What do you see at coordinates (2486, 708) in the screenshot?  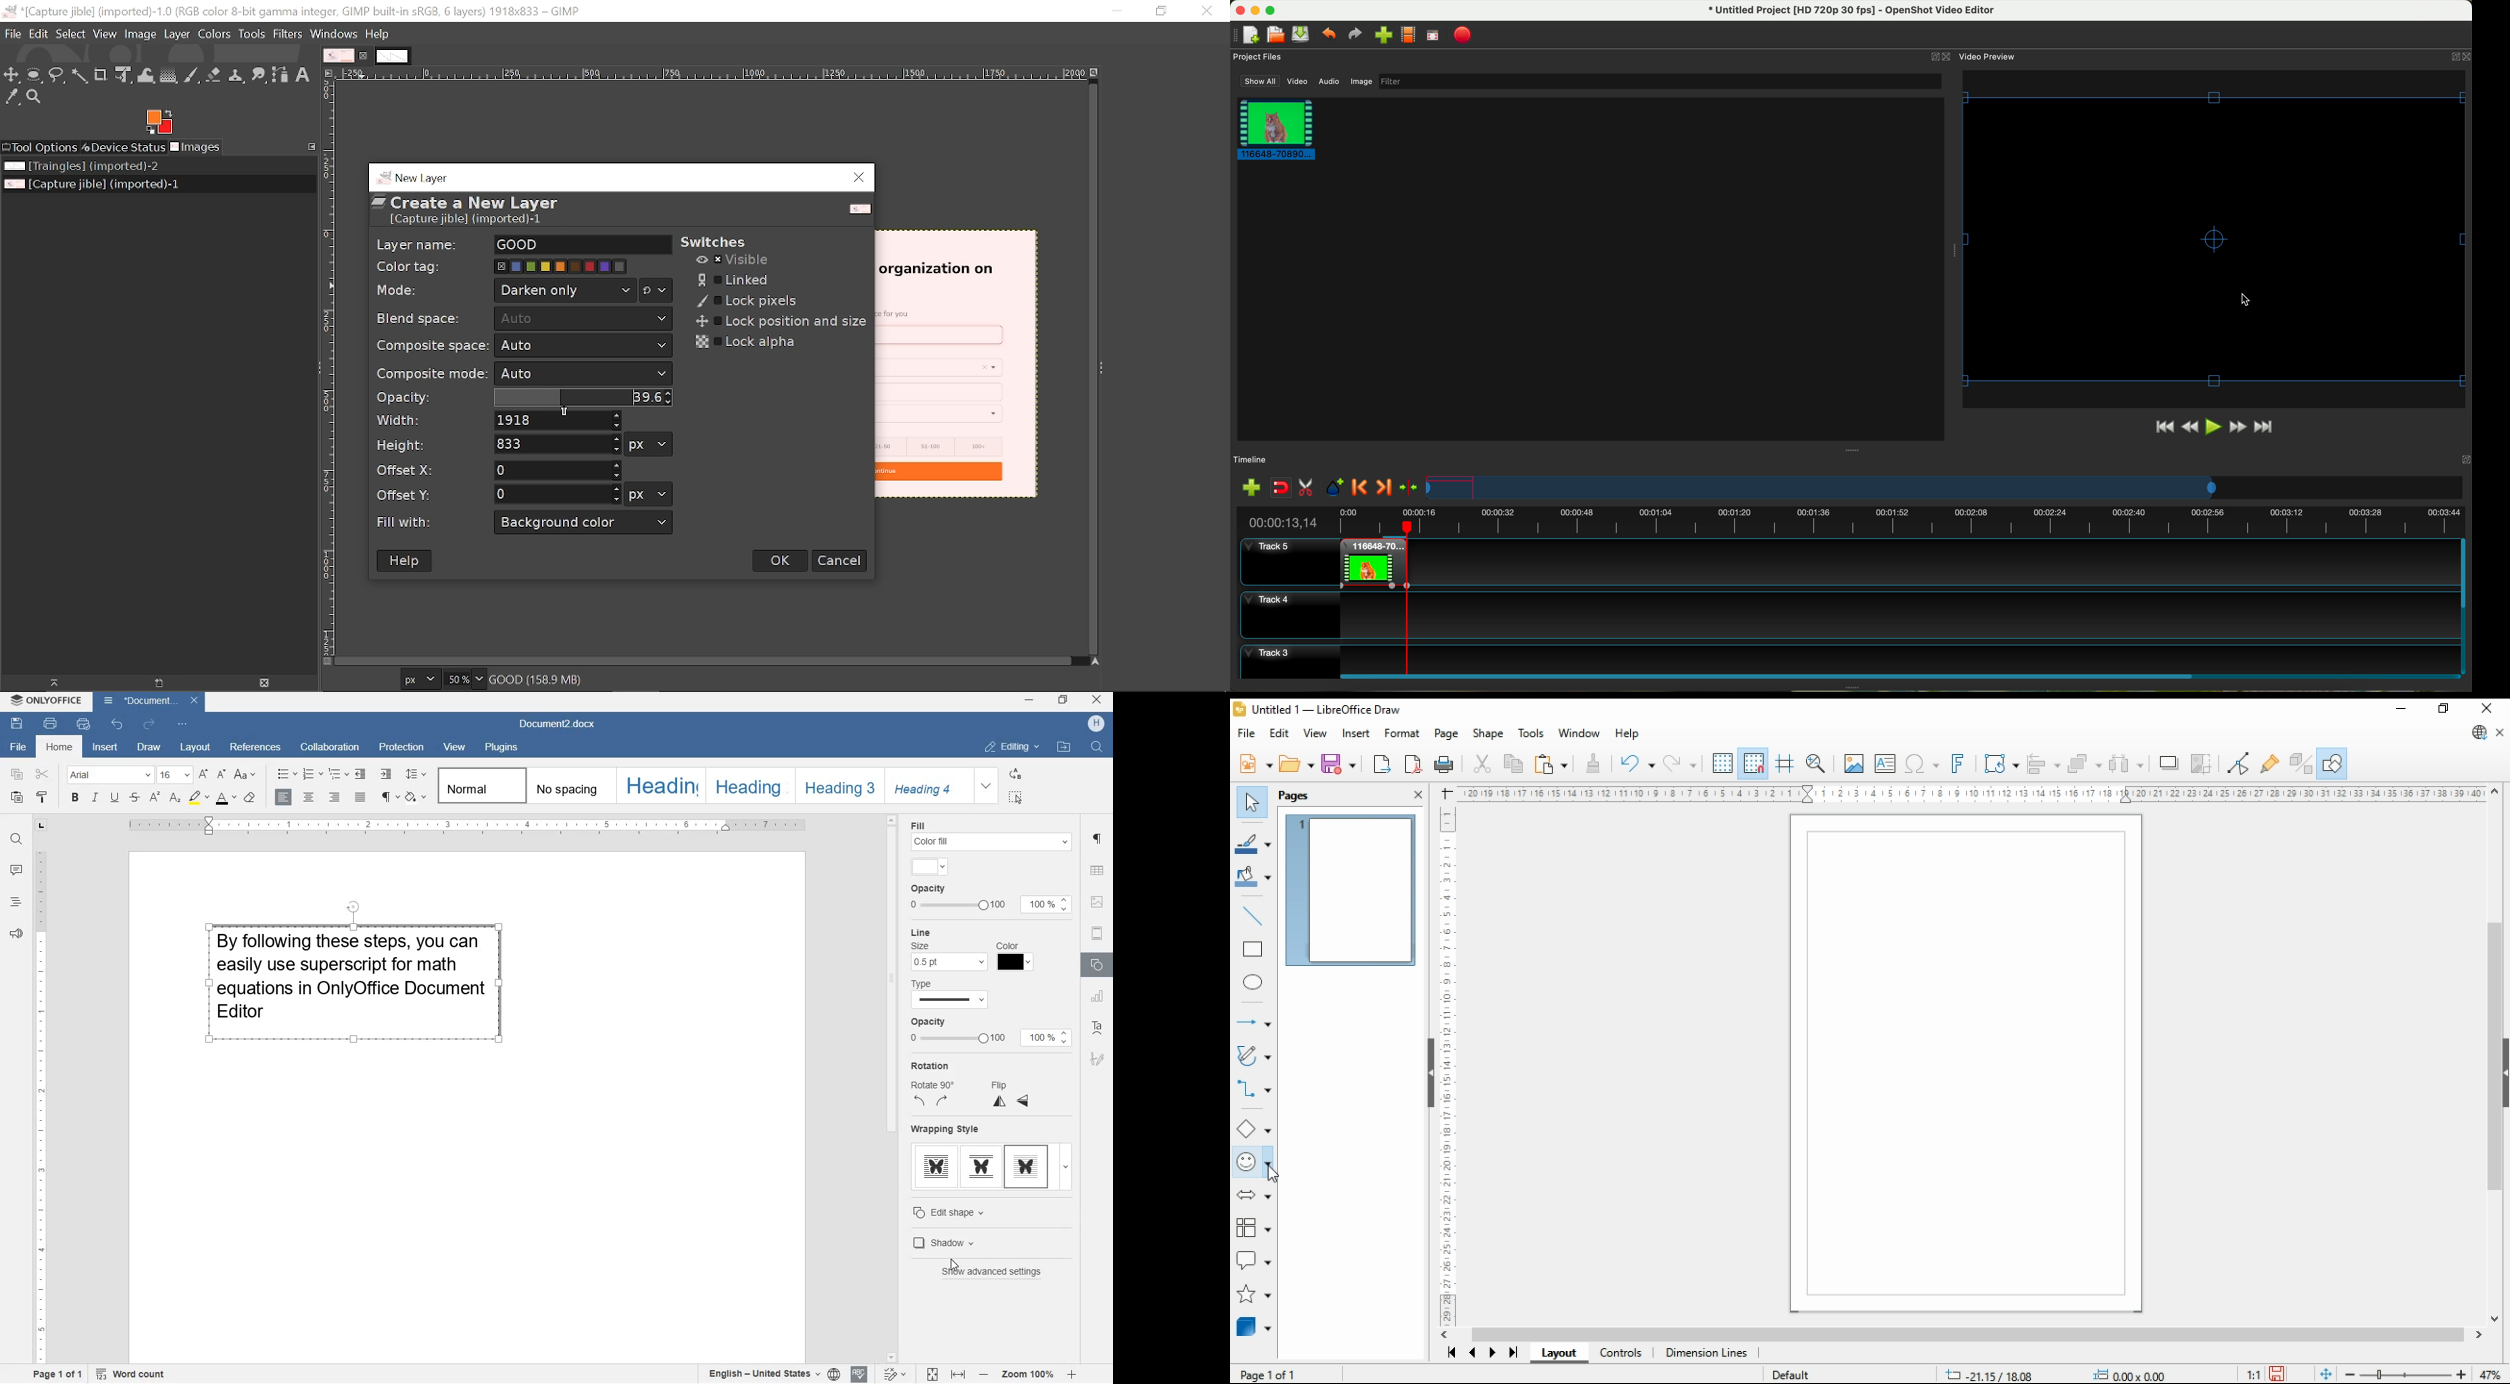 I see `close window` at bounding box center [2486, 708].